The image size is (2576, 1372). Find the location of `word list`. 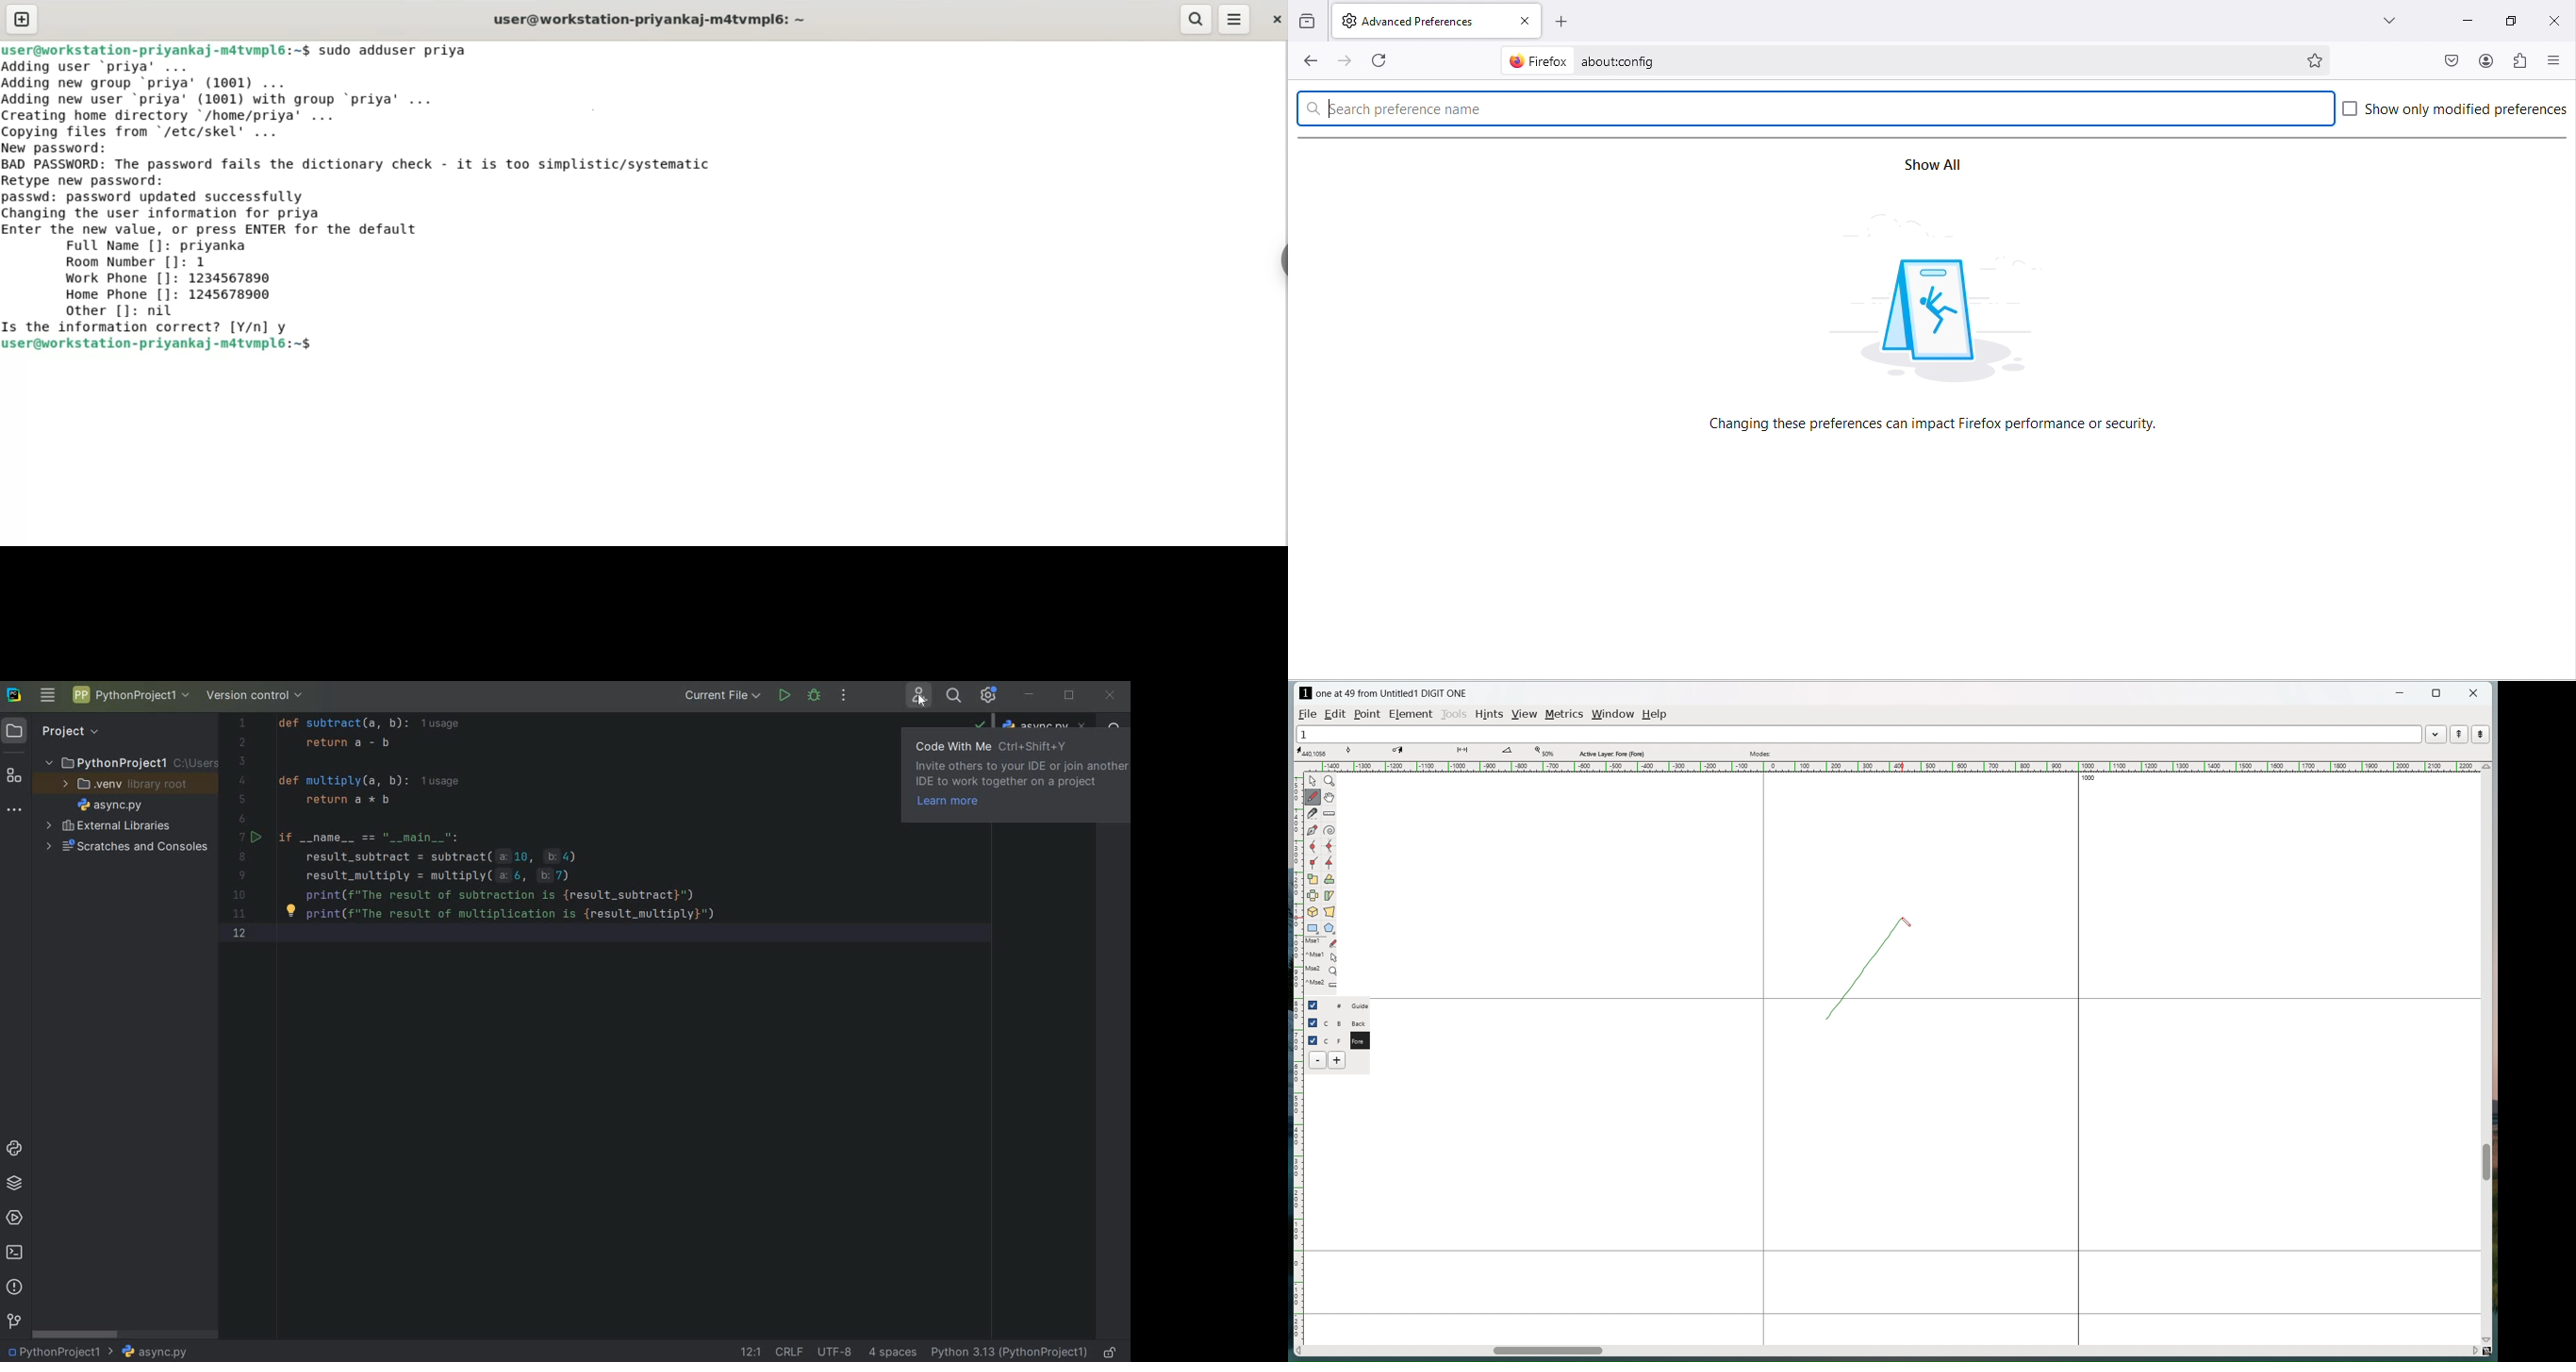

word list is located at coordinates (2436, 733).